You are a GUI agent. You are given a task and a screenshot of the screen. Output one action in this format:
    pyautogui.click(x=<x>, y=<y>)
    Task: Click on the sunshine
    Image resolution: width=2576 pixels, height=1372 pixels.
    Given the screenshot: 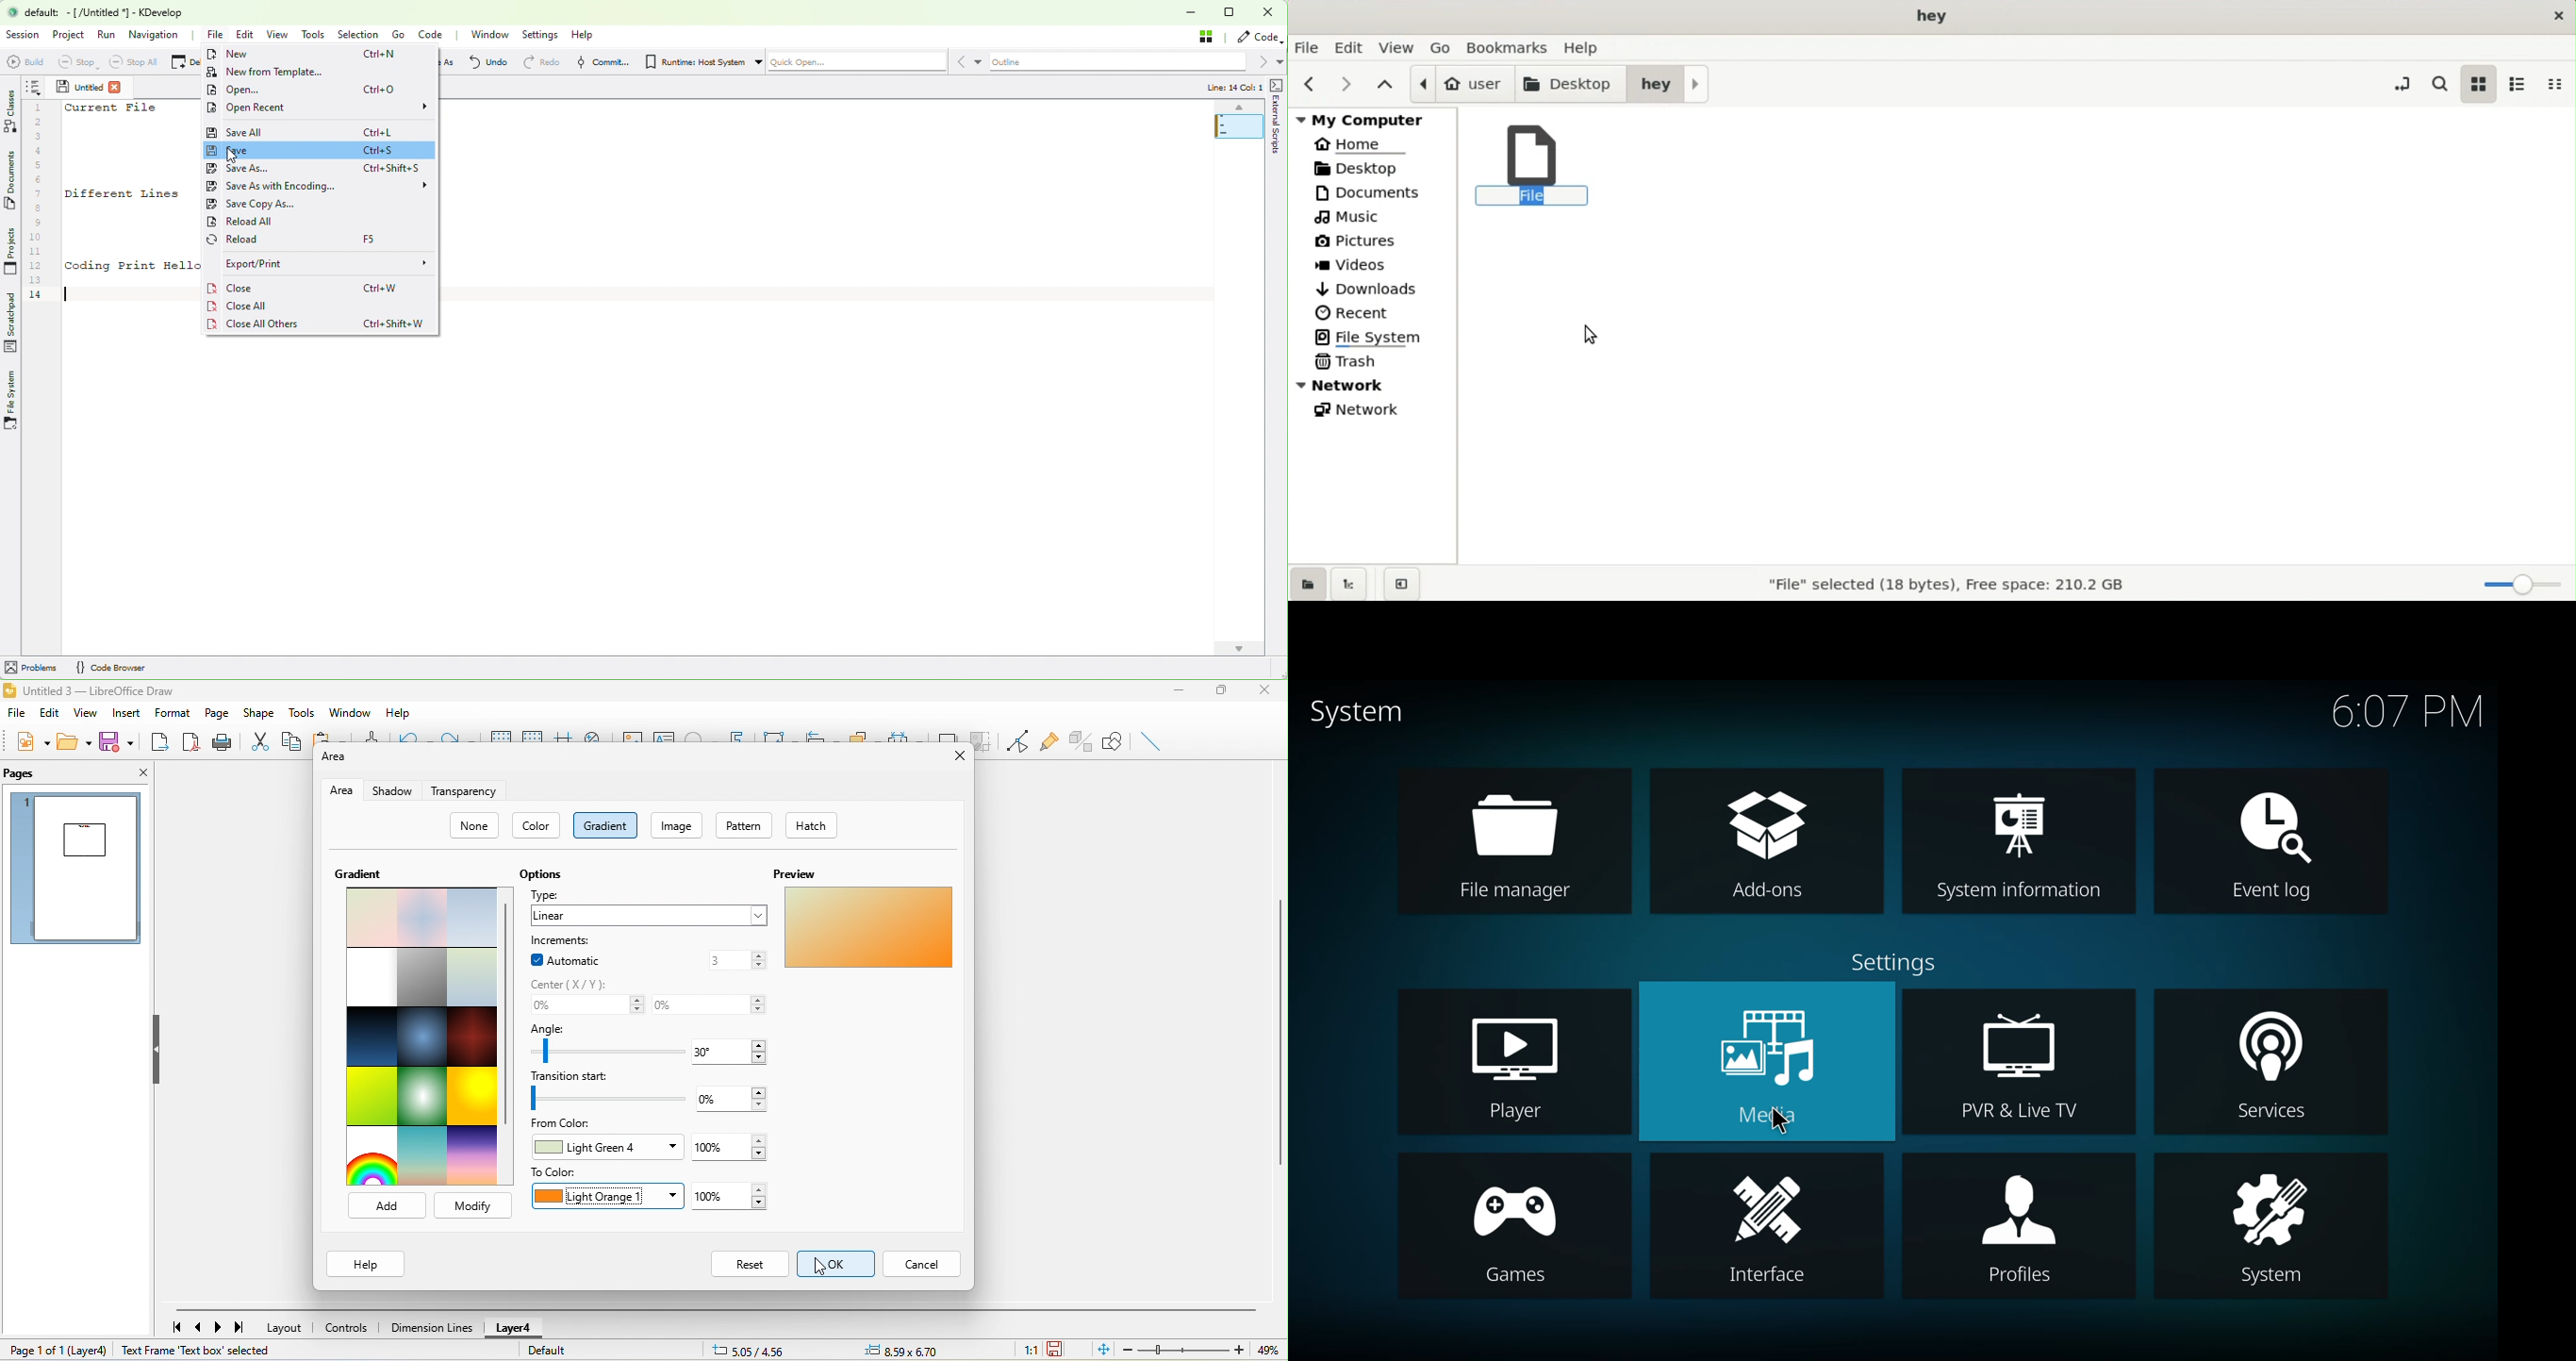 What is the action you would take?
    pyautogui.click(x=474, y=1098)
    